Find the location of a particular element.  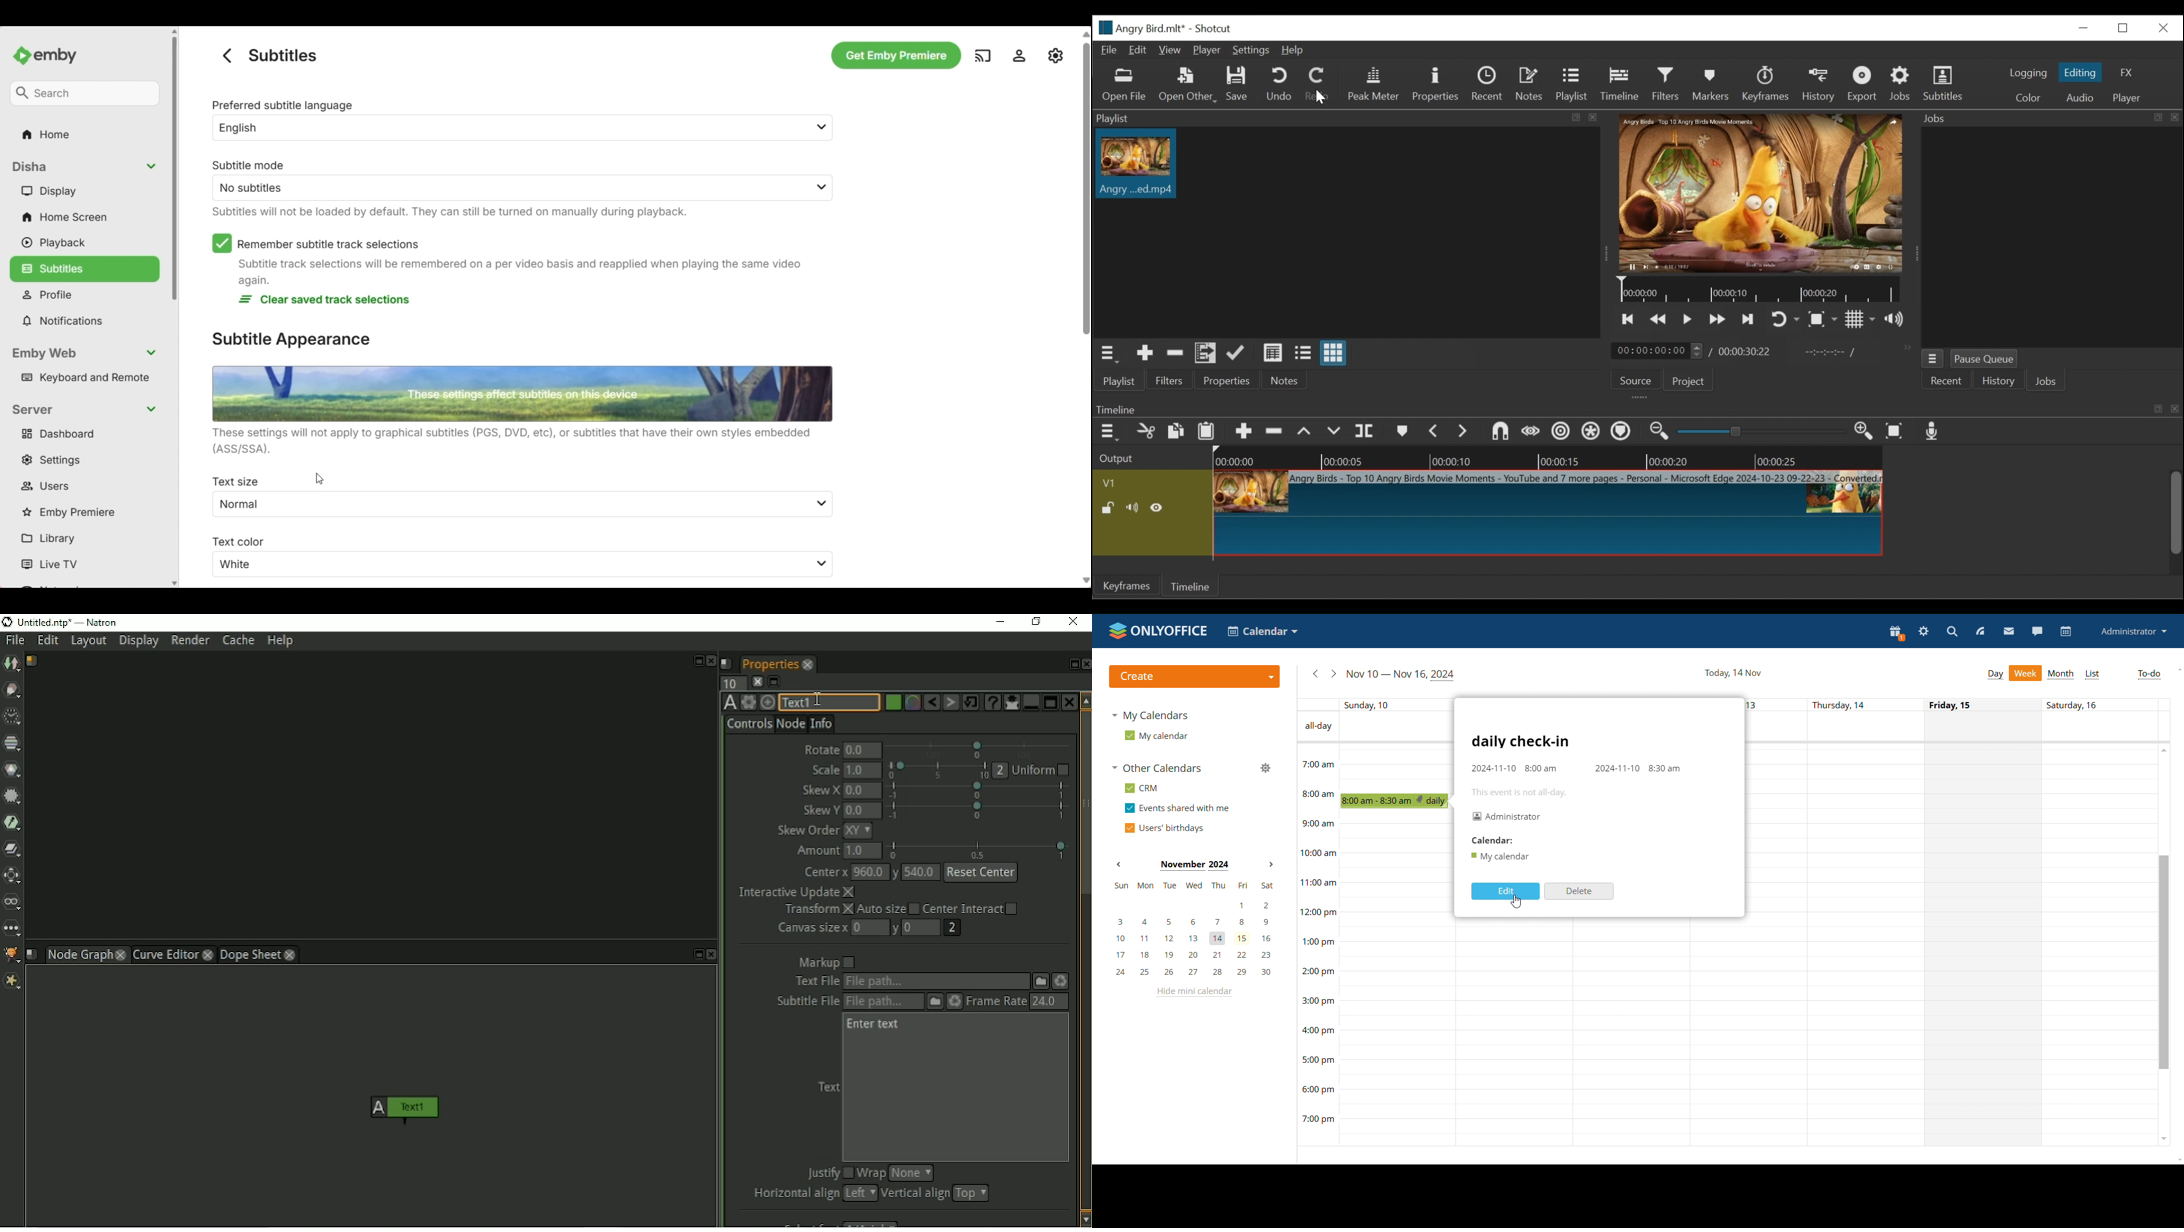

profile is located at coordinates (2135, 631).